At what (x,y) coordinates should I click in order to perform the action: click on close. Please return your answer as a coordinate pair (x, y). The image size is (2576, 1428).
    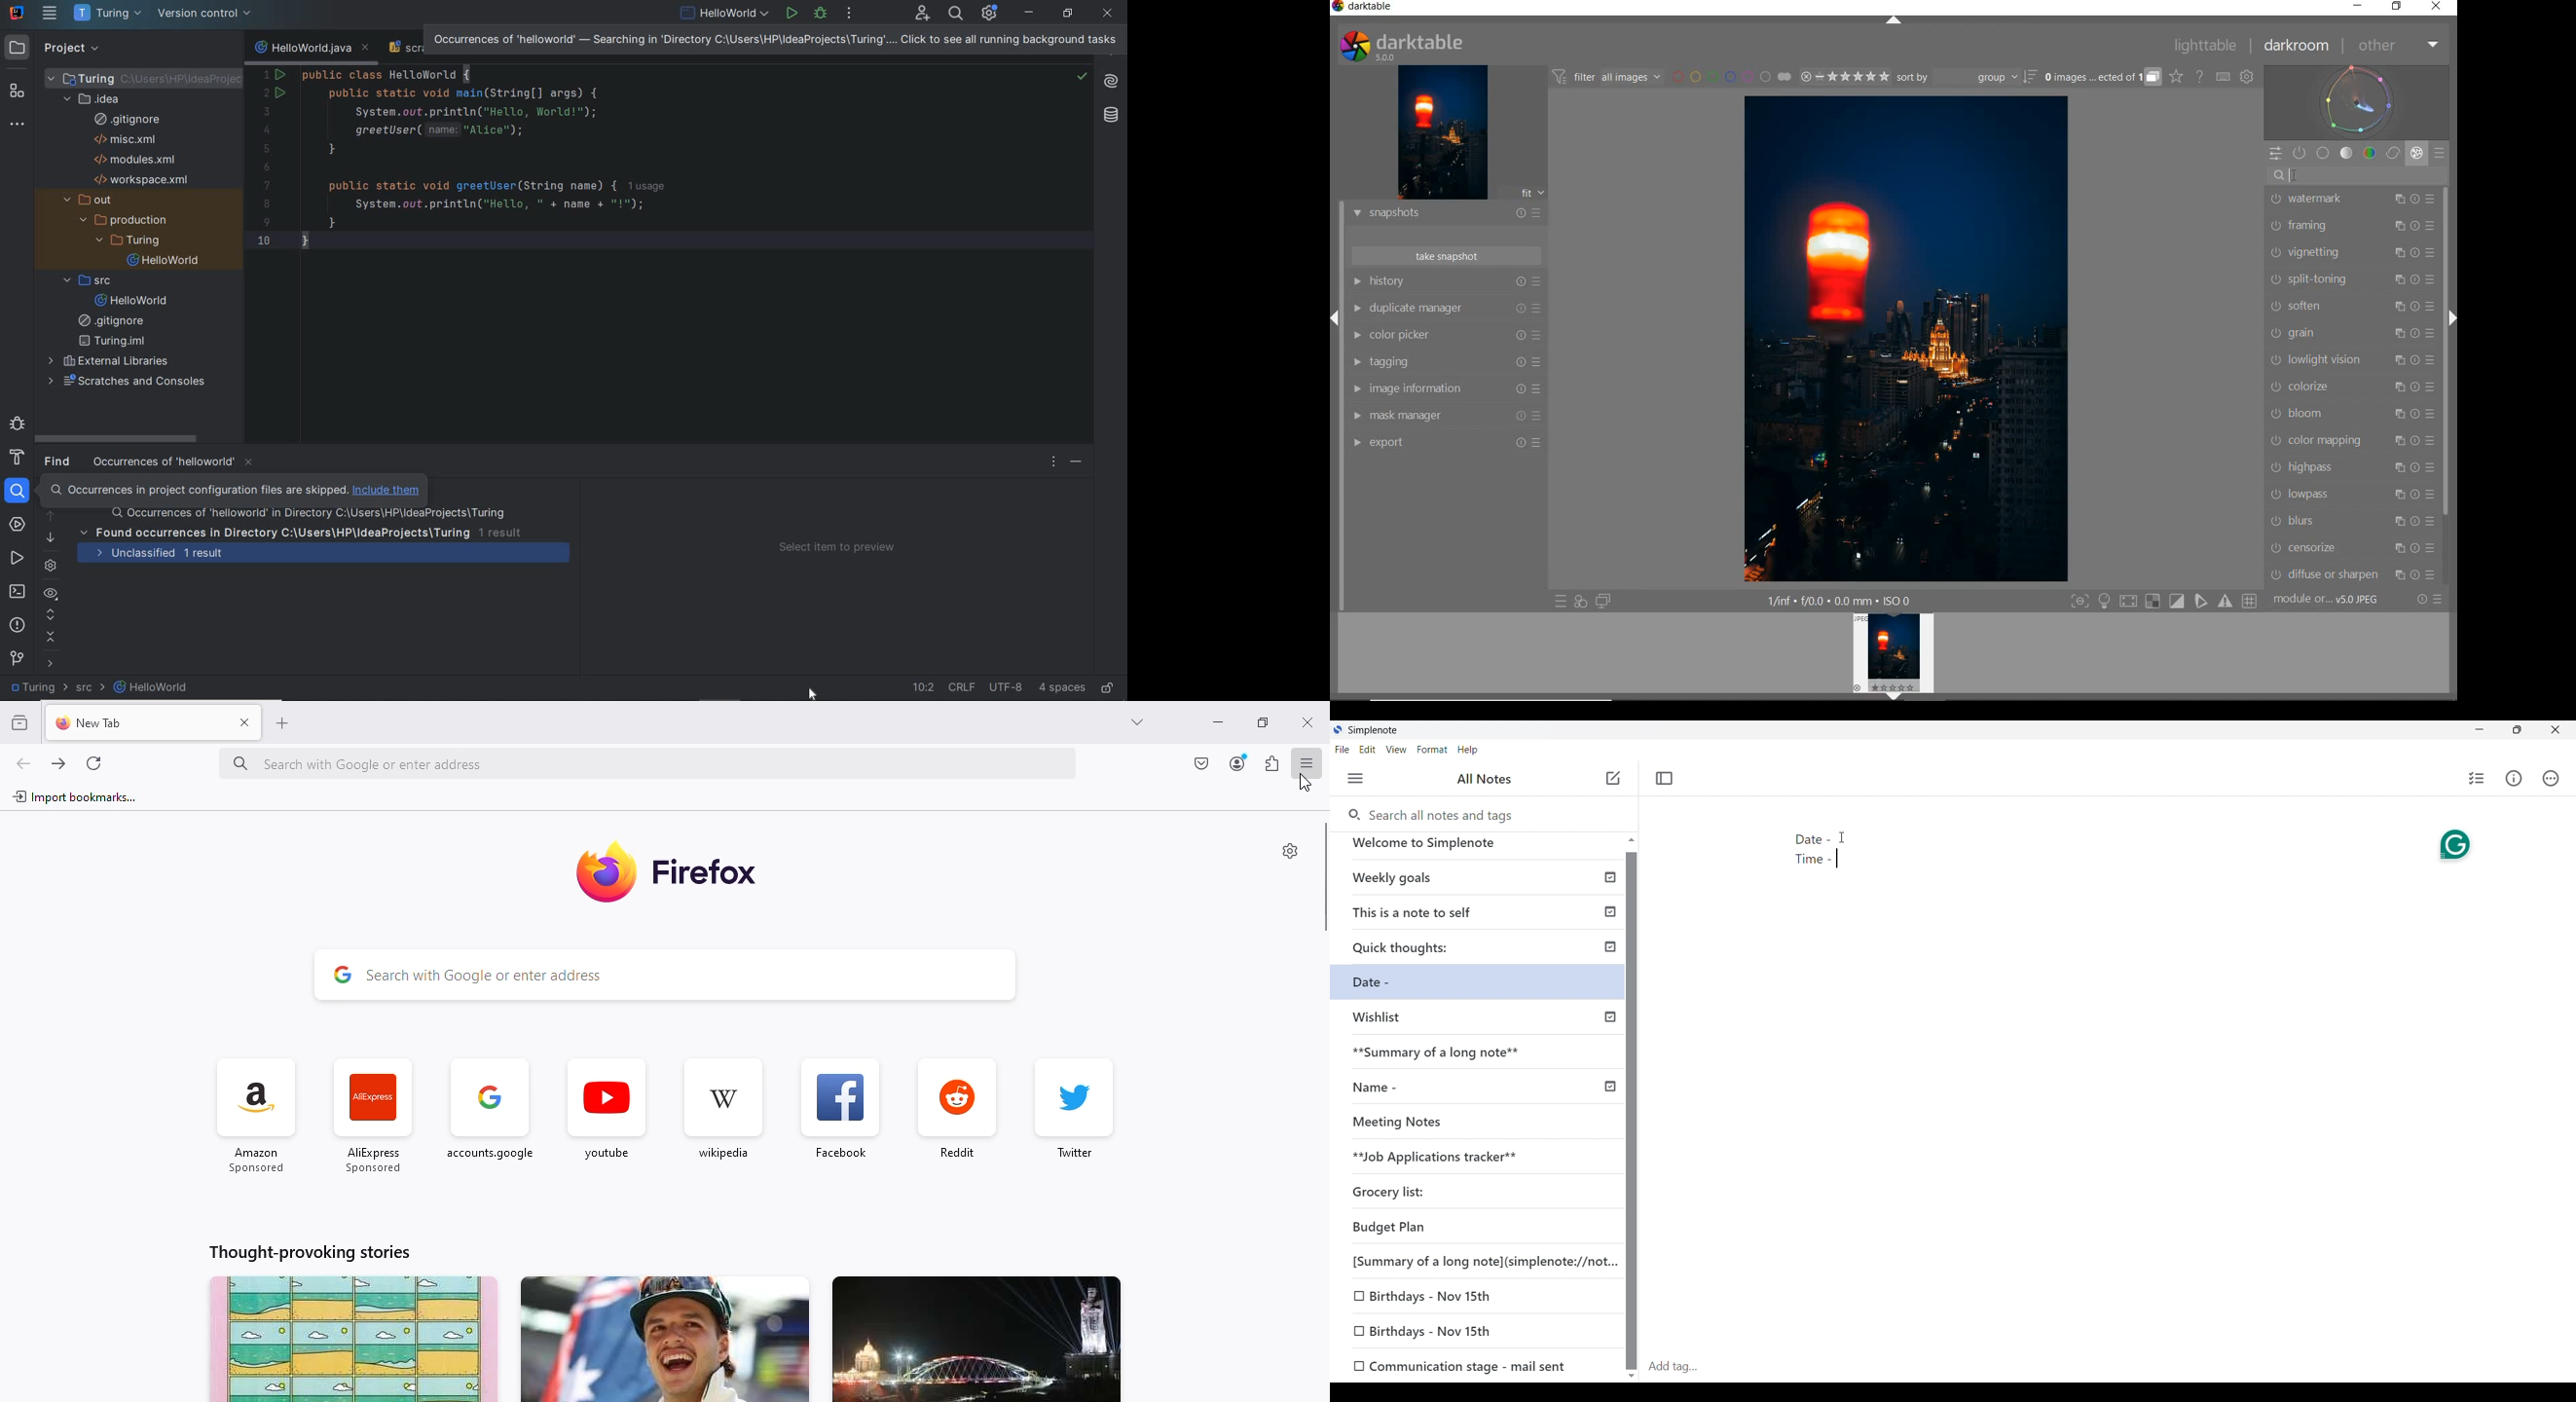
    Looking at the image, I should click on (1308, 722).